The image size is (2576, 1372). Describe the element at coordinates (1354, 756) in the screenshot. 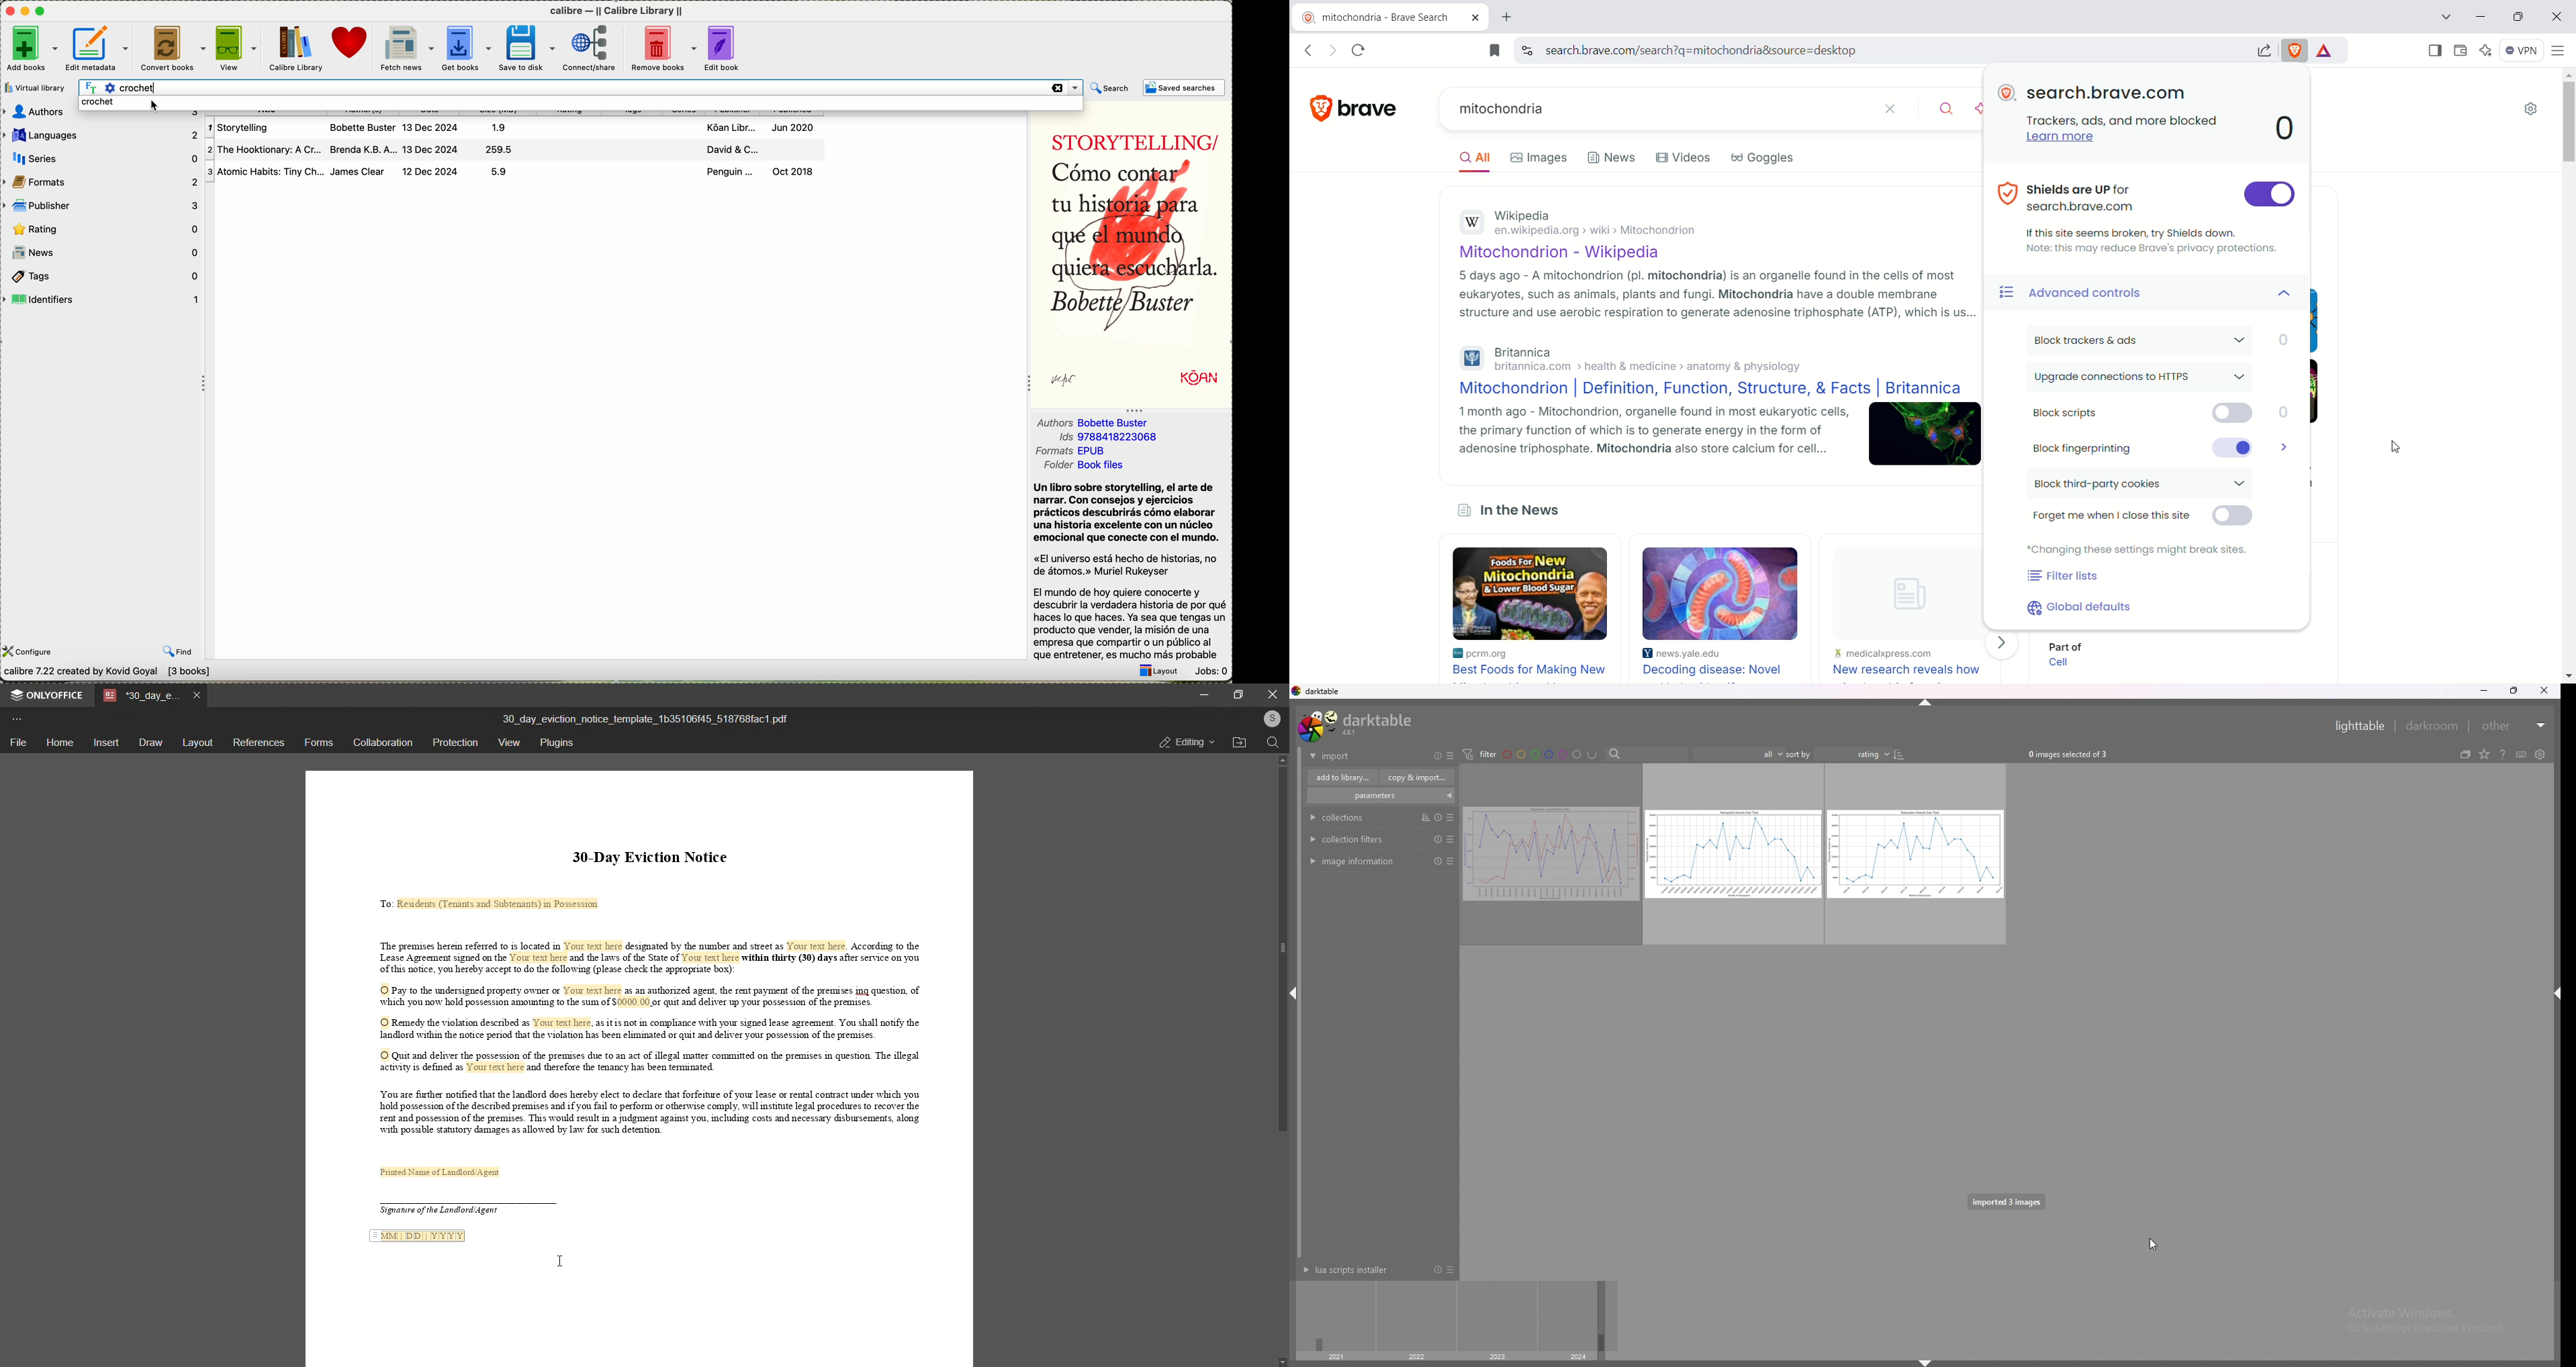

I see `import` at that location.